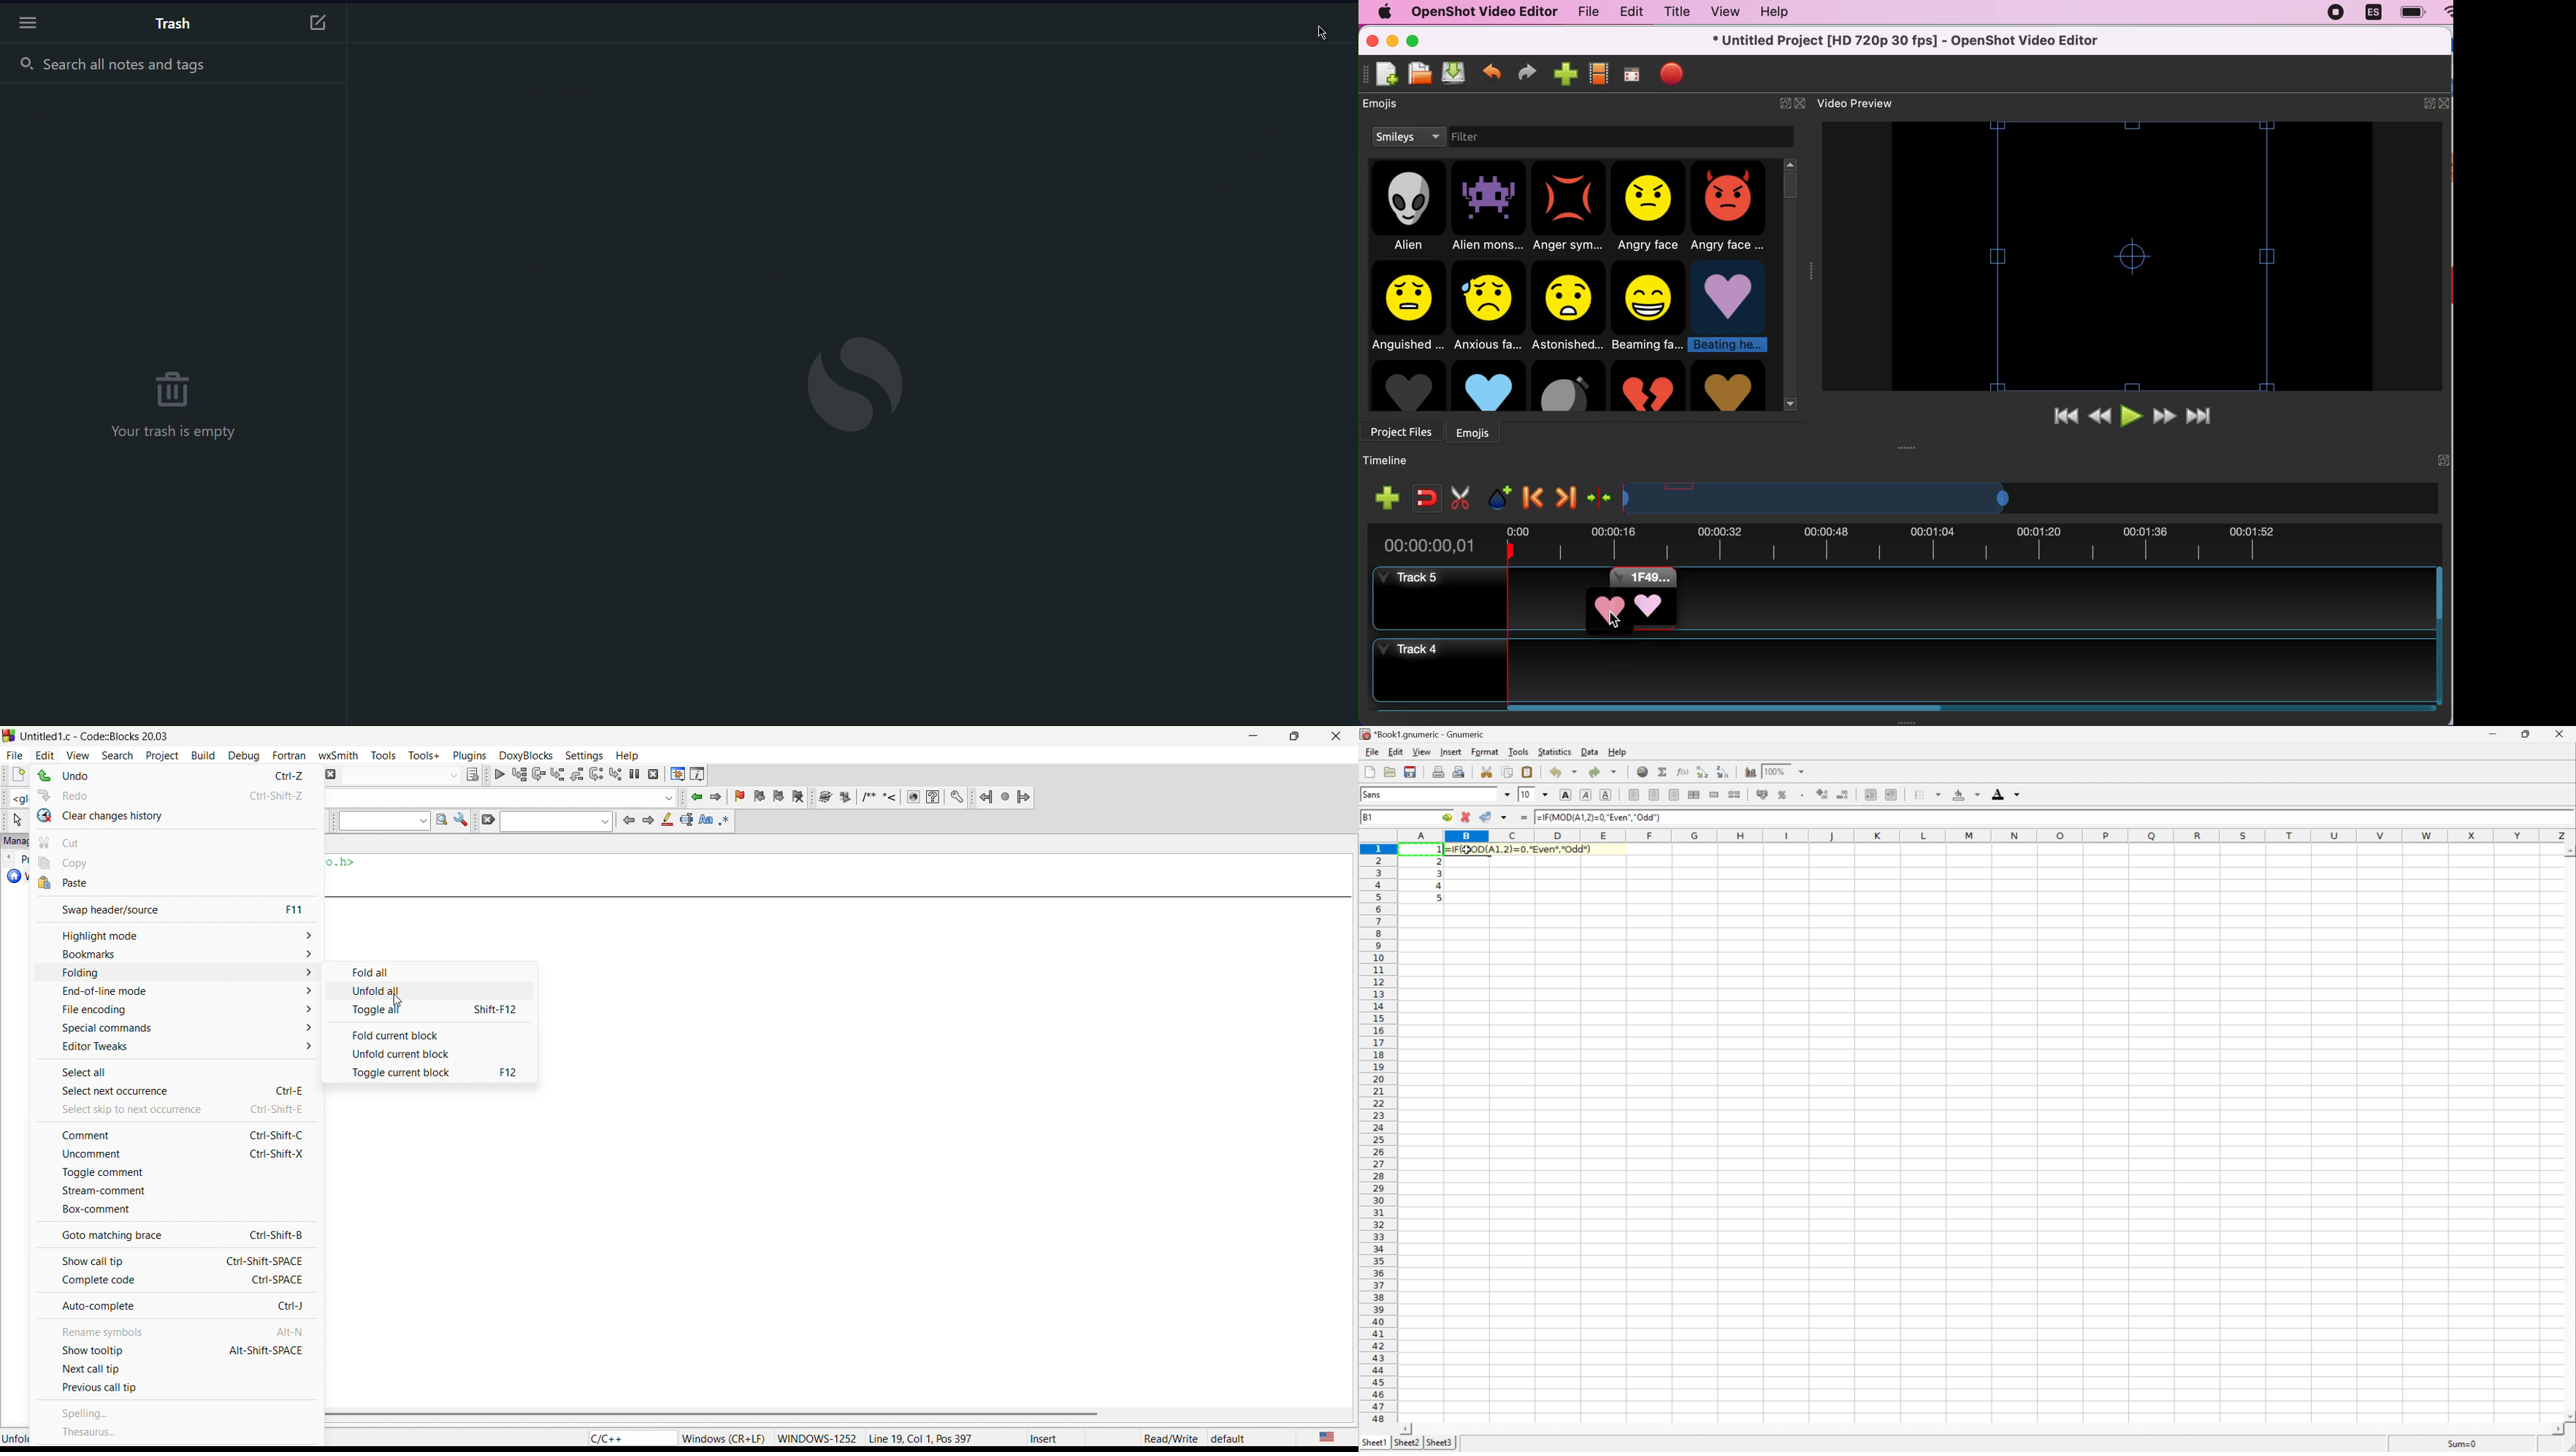  Describe the element at coordinates (1334, 737) in the screenshot. I see `close` at that location.